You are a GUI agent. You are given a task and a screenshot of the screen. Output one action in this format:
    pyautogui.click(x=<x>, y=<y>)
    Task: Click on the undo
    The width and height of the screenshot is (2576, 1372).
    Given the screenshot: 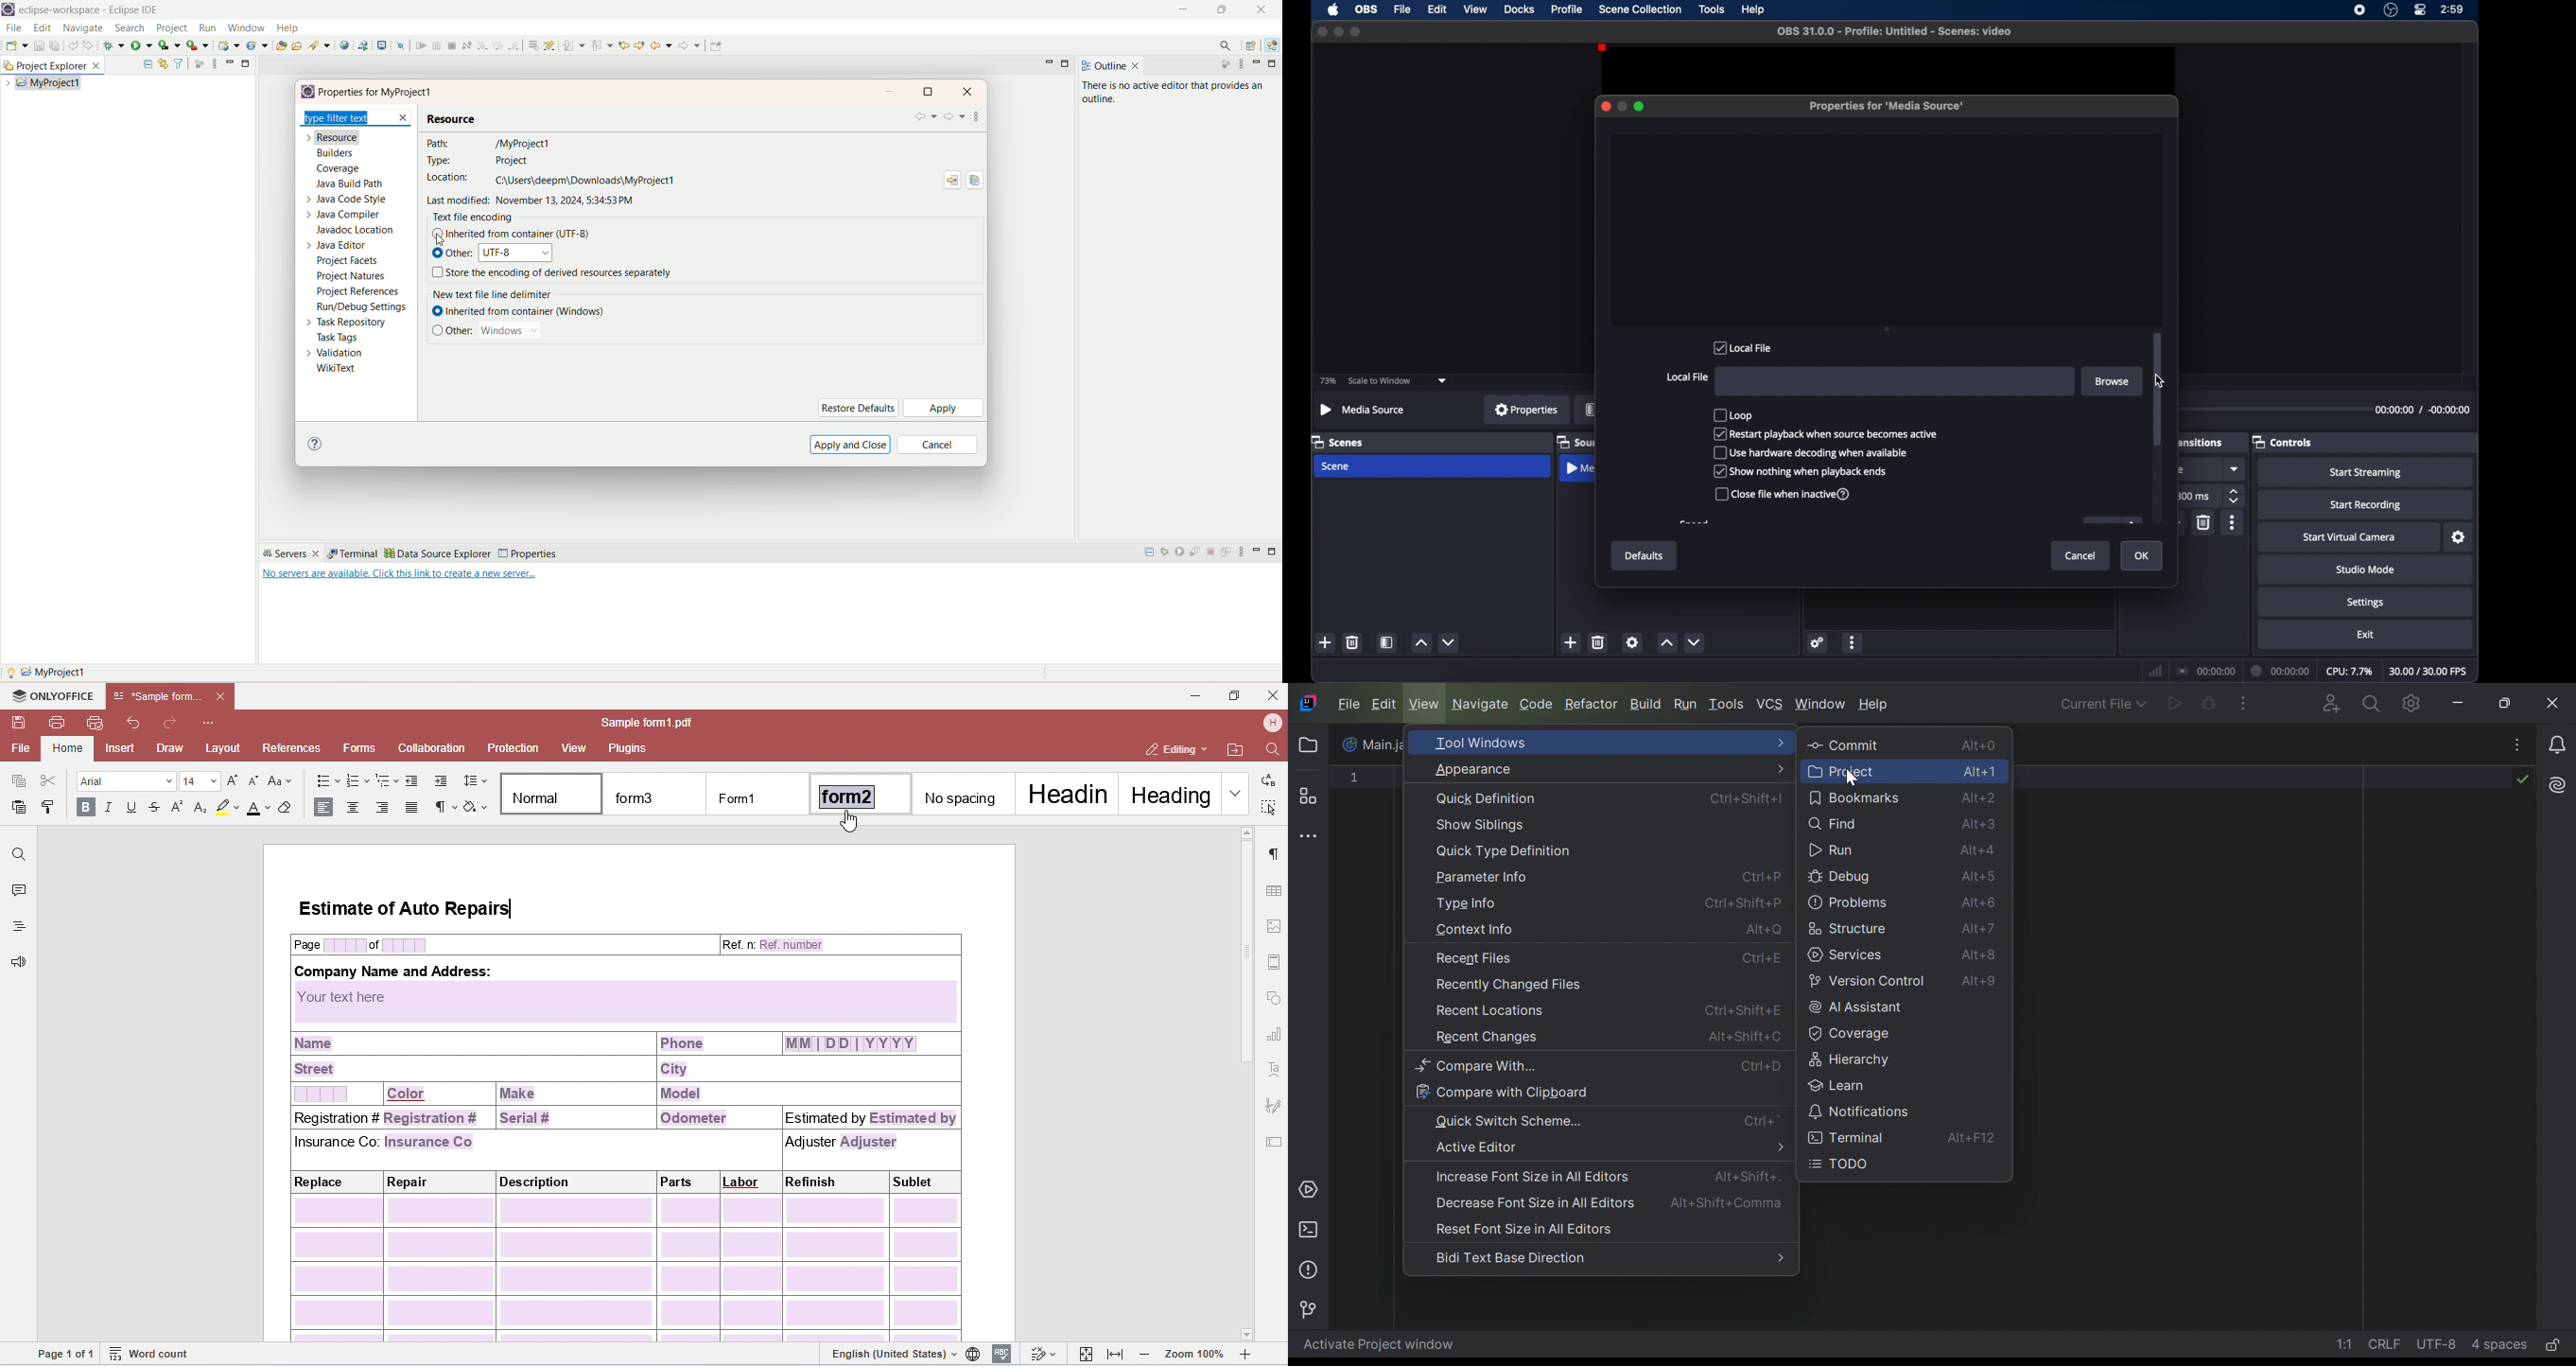 What is the action you would take?
    pyautogui.click(x=73, y=44)
    